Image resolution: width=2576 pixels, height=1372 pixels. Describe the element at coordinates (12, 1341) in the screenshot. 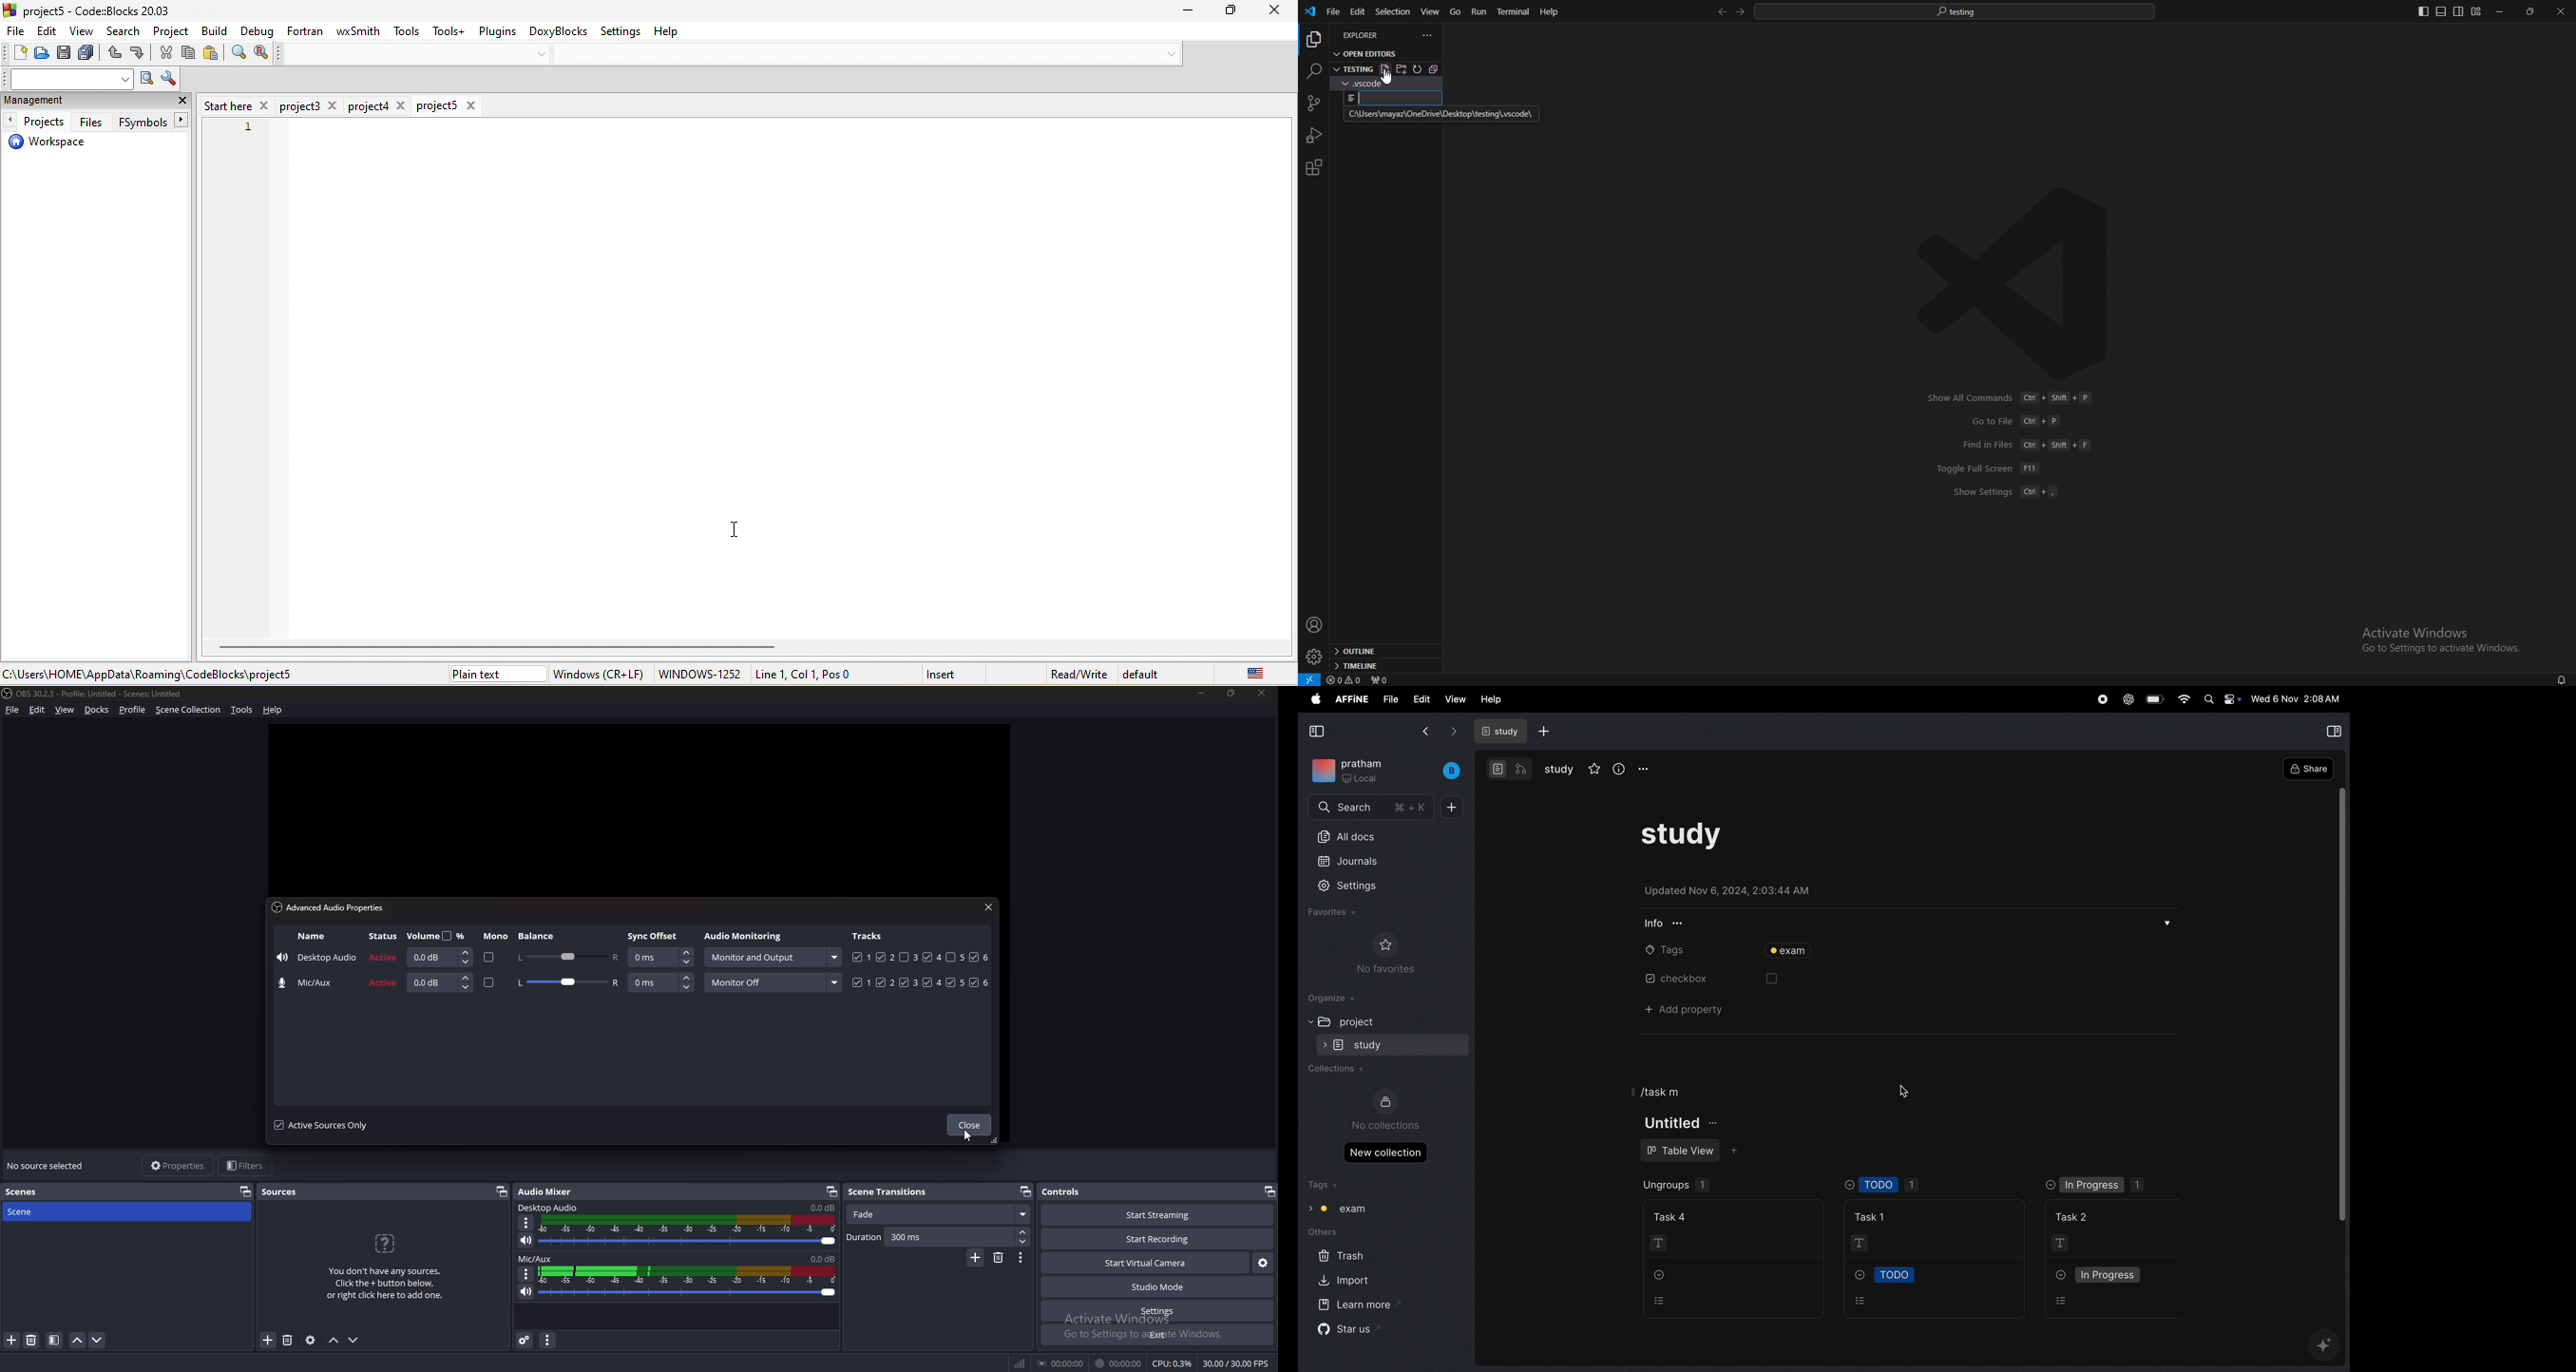

I see `add scene` at that location.